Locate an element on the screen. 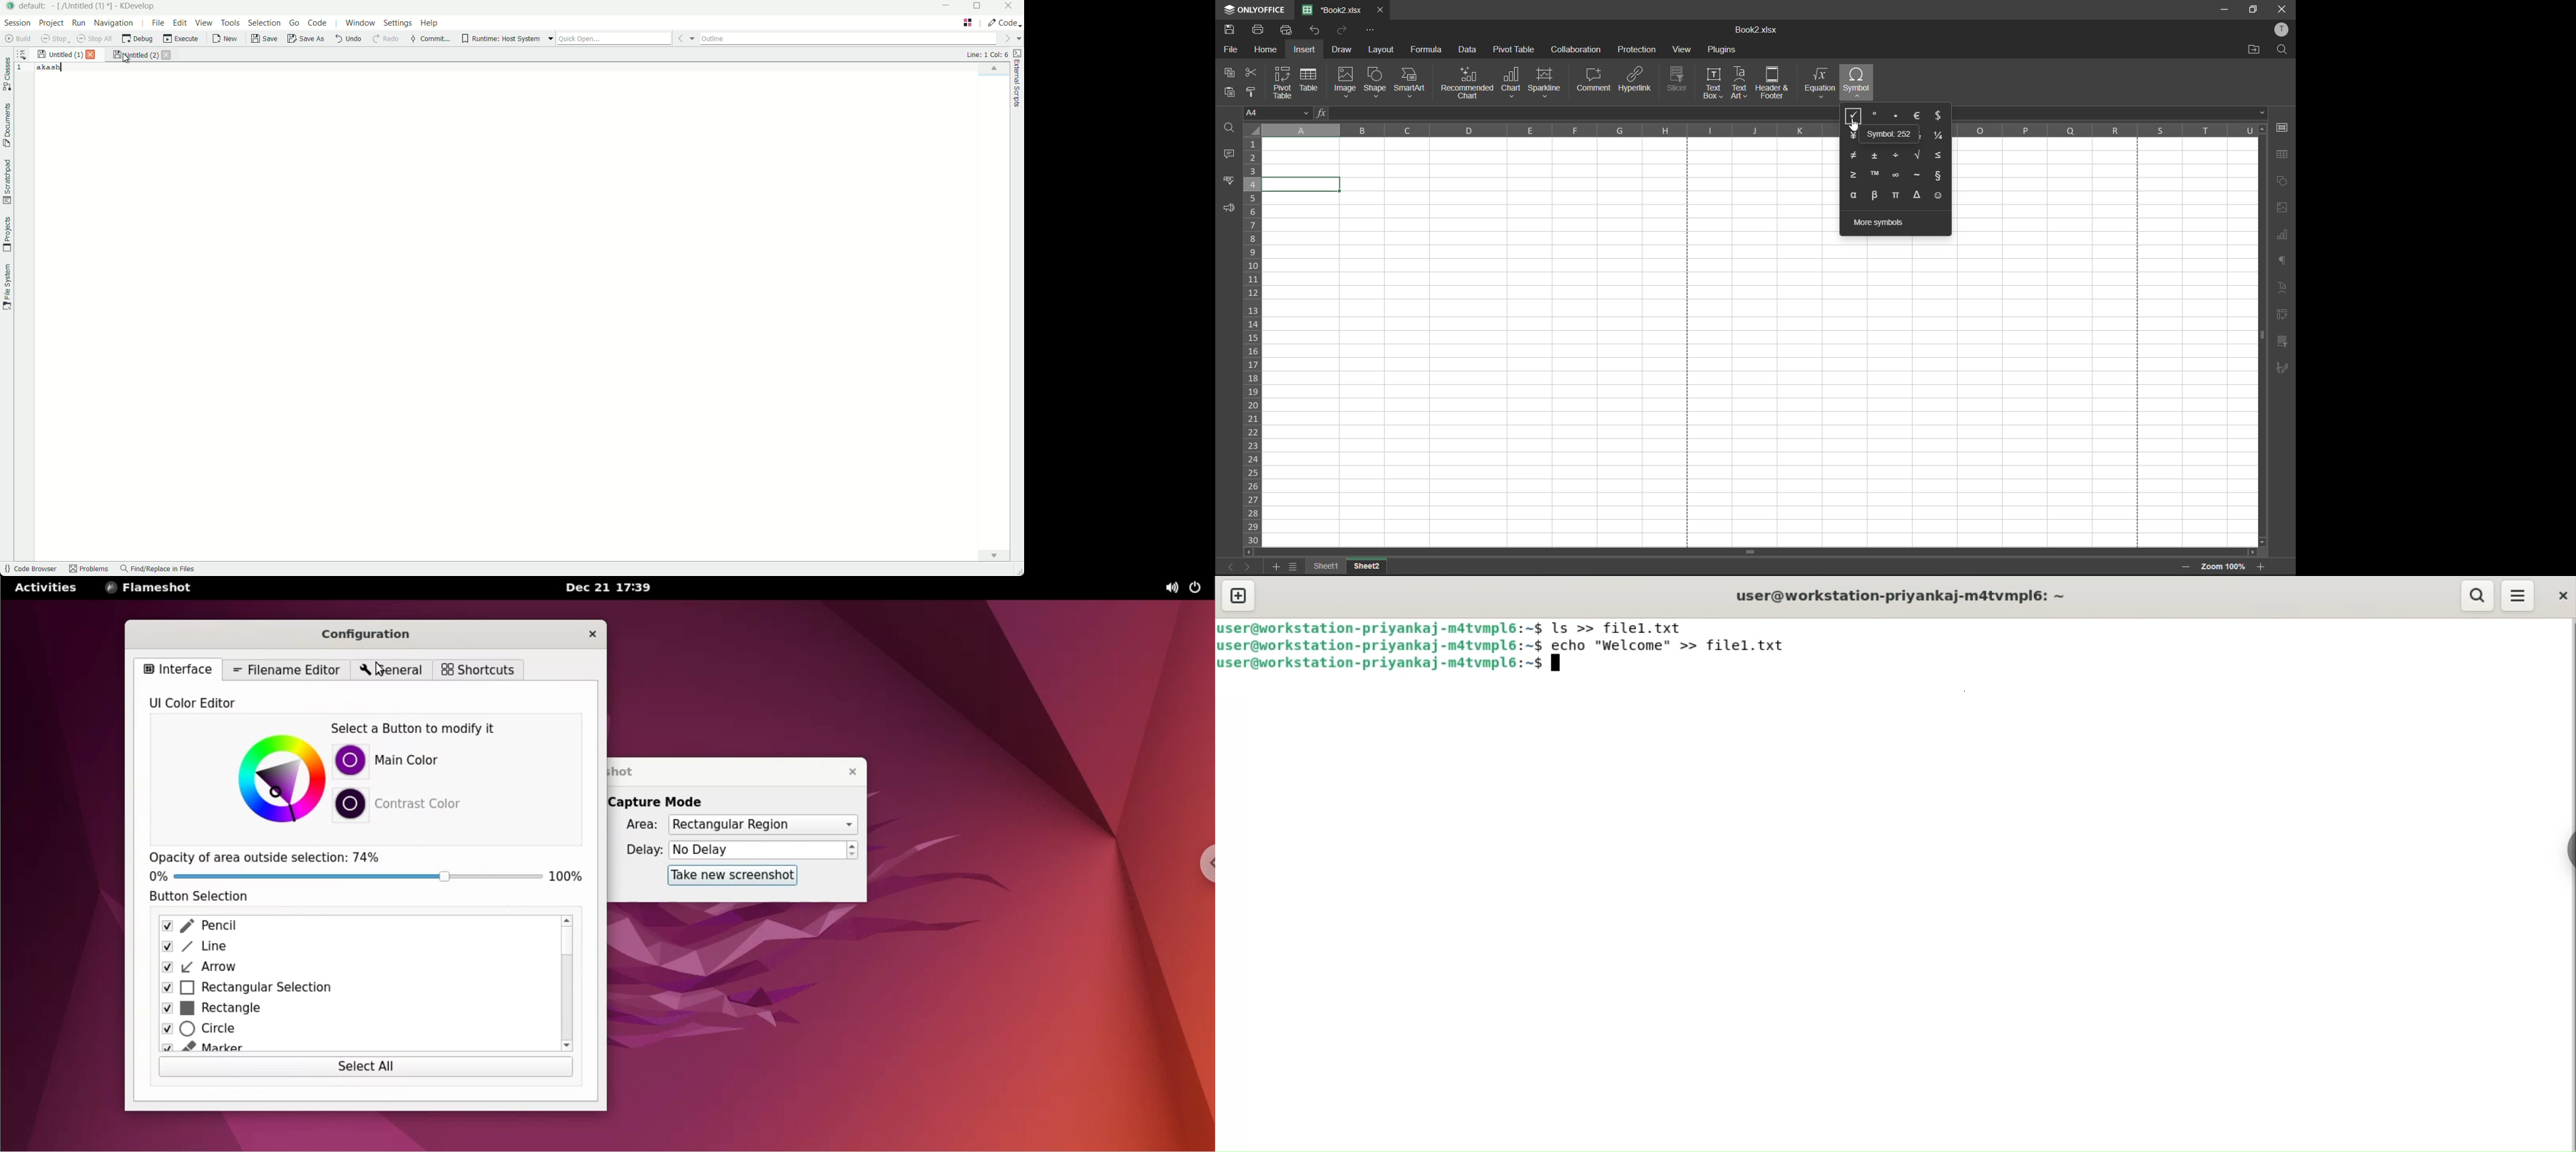 The width and height of the screenshot is (2576, 1176). Sheet1 is located at coordinates (1326, 568).